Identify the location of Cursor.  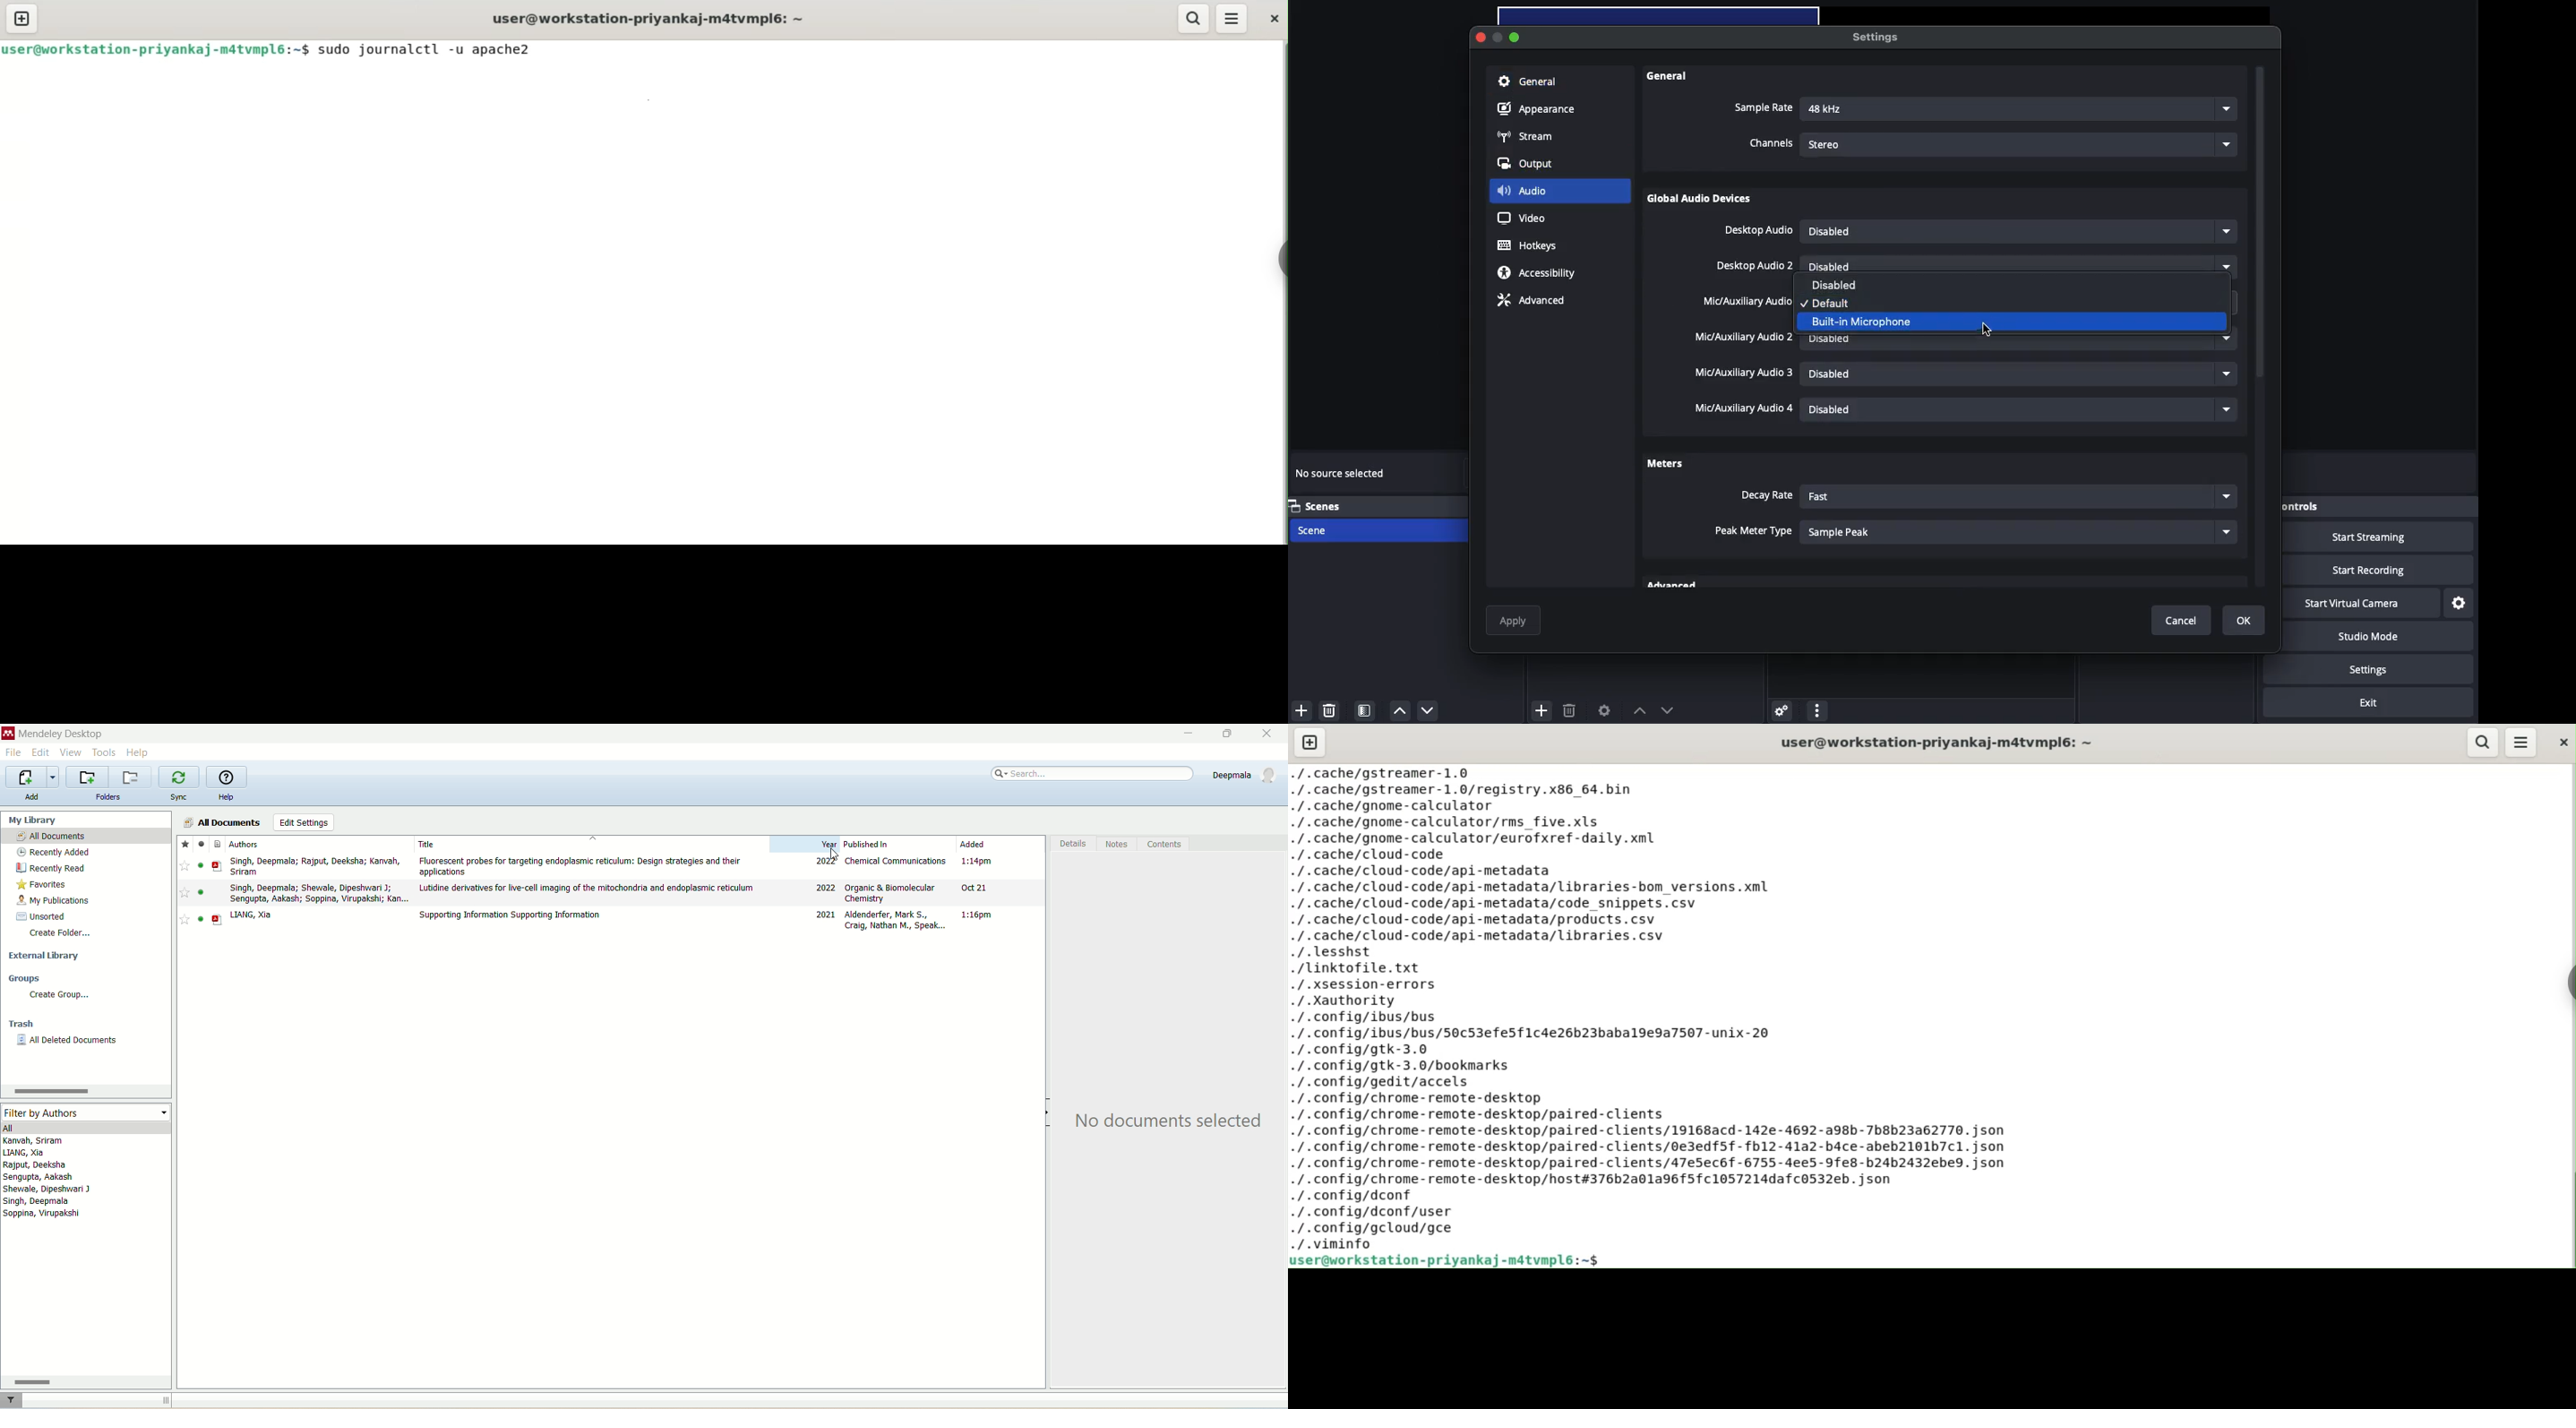
(1992, 331).